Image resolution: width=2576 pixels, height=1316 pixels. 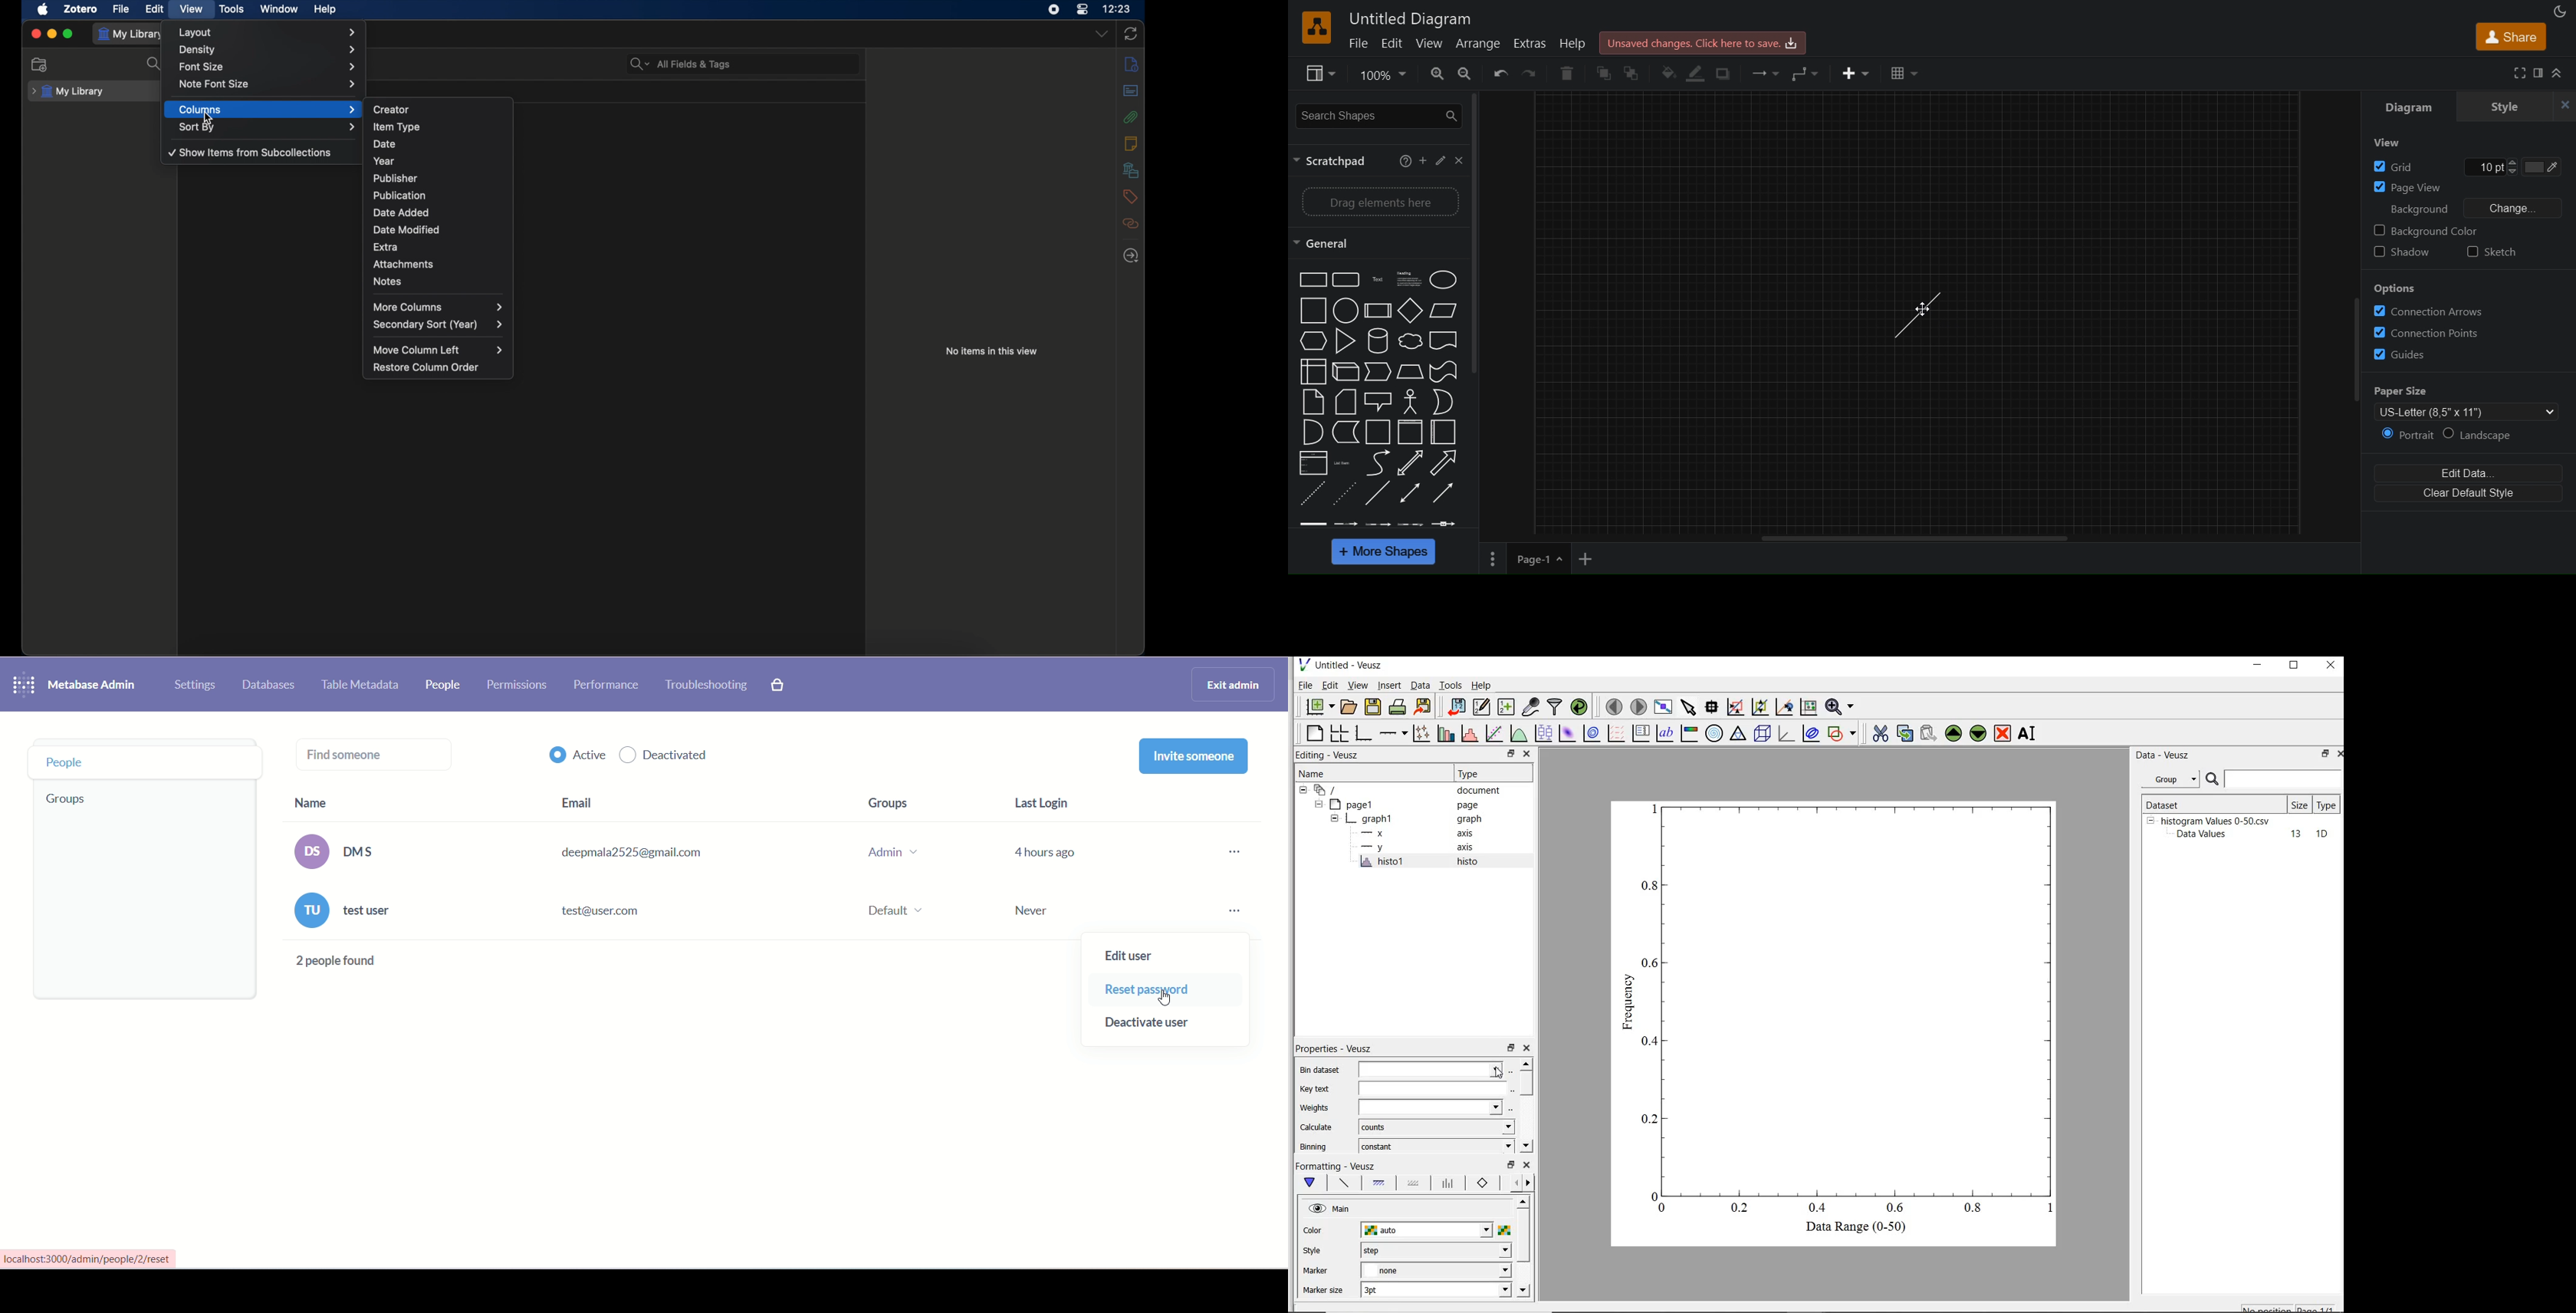 I want to click on scroll bar, so click(x=2350, y=358).